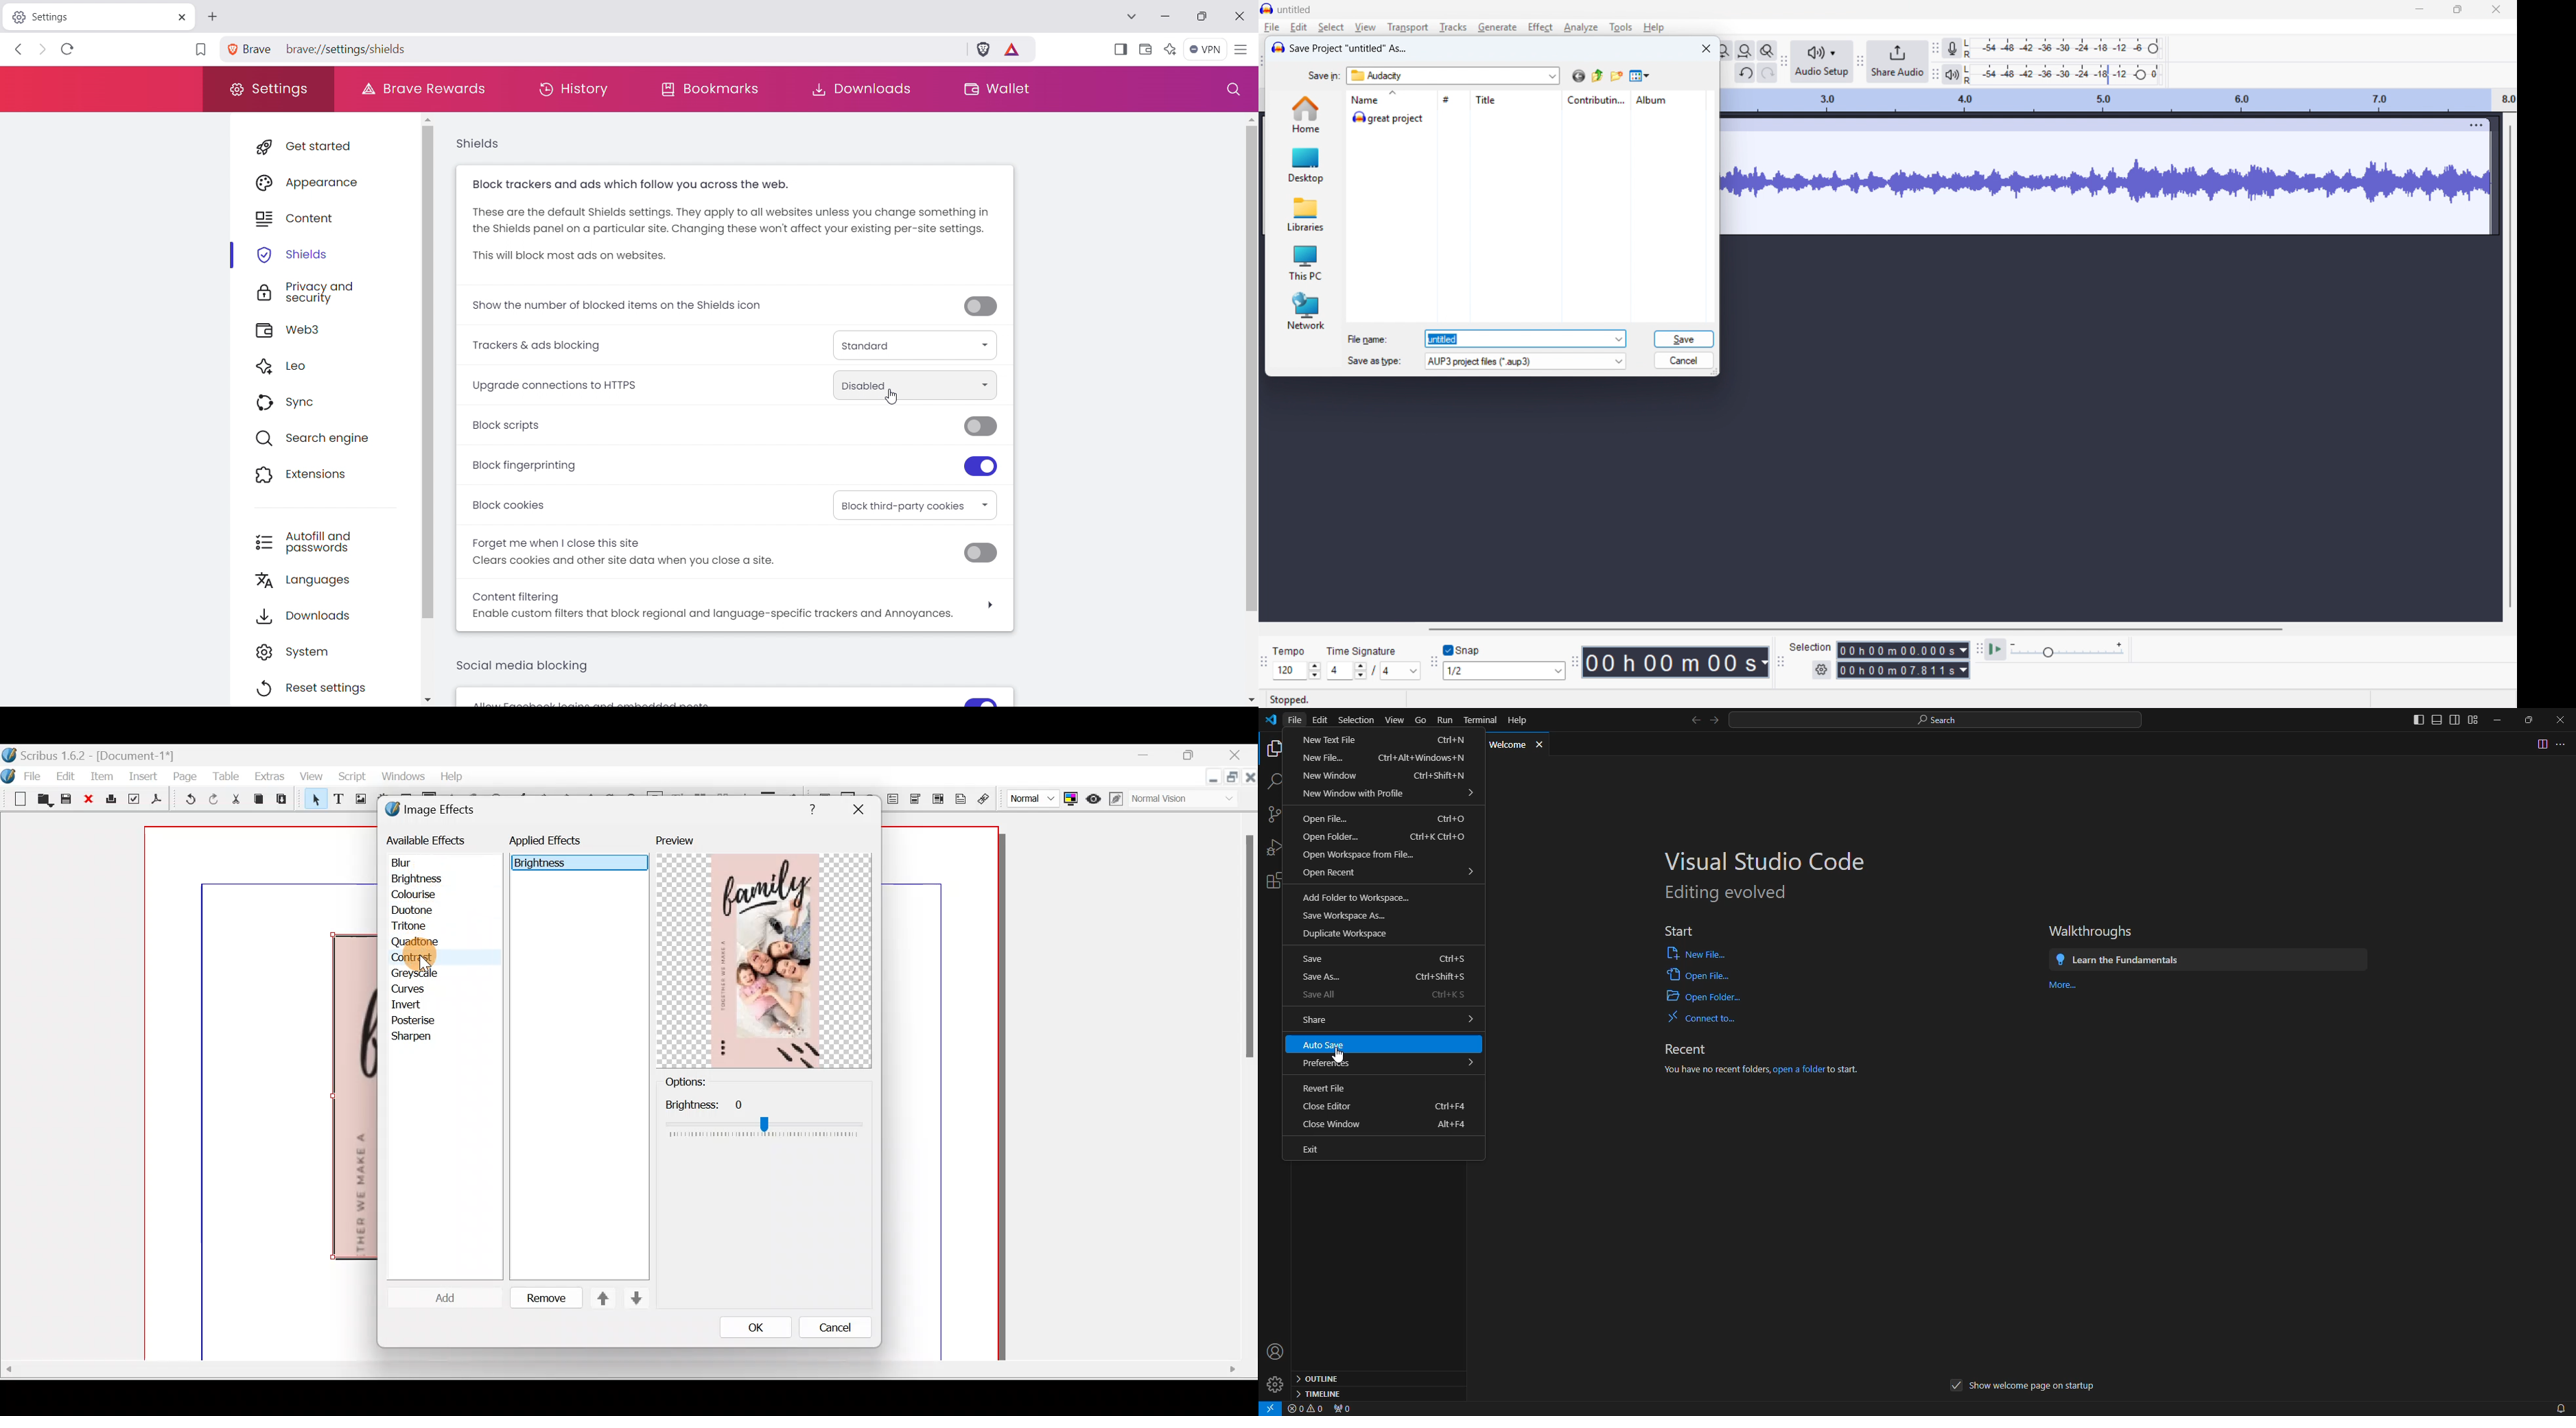 The height and width of the screenshot is (1428, 2576). What do you see at coordinates (1821, 62) in the screenshot?
I see ` audio setup` at bounding box center [1821, 62].